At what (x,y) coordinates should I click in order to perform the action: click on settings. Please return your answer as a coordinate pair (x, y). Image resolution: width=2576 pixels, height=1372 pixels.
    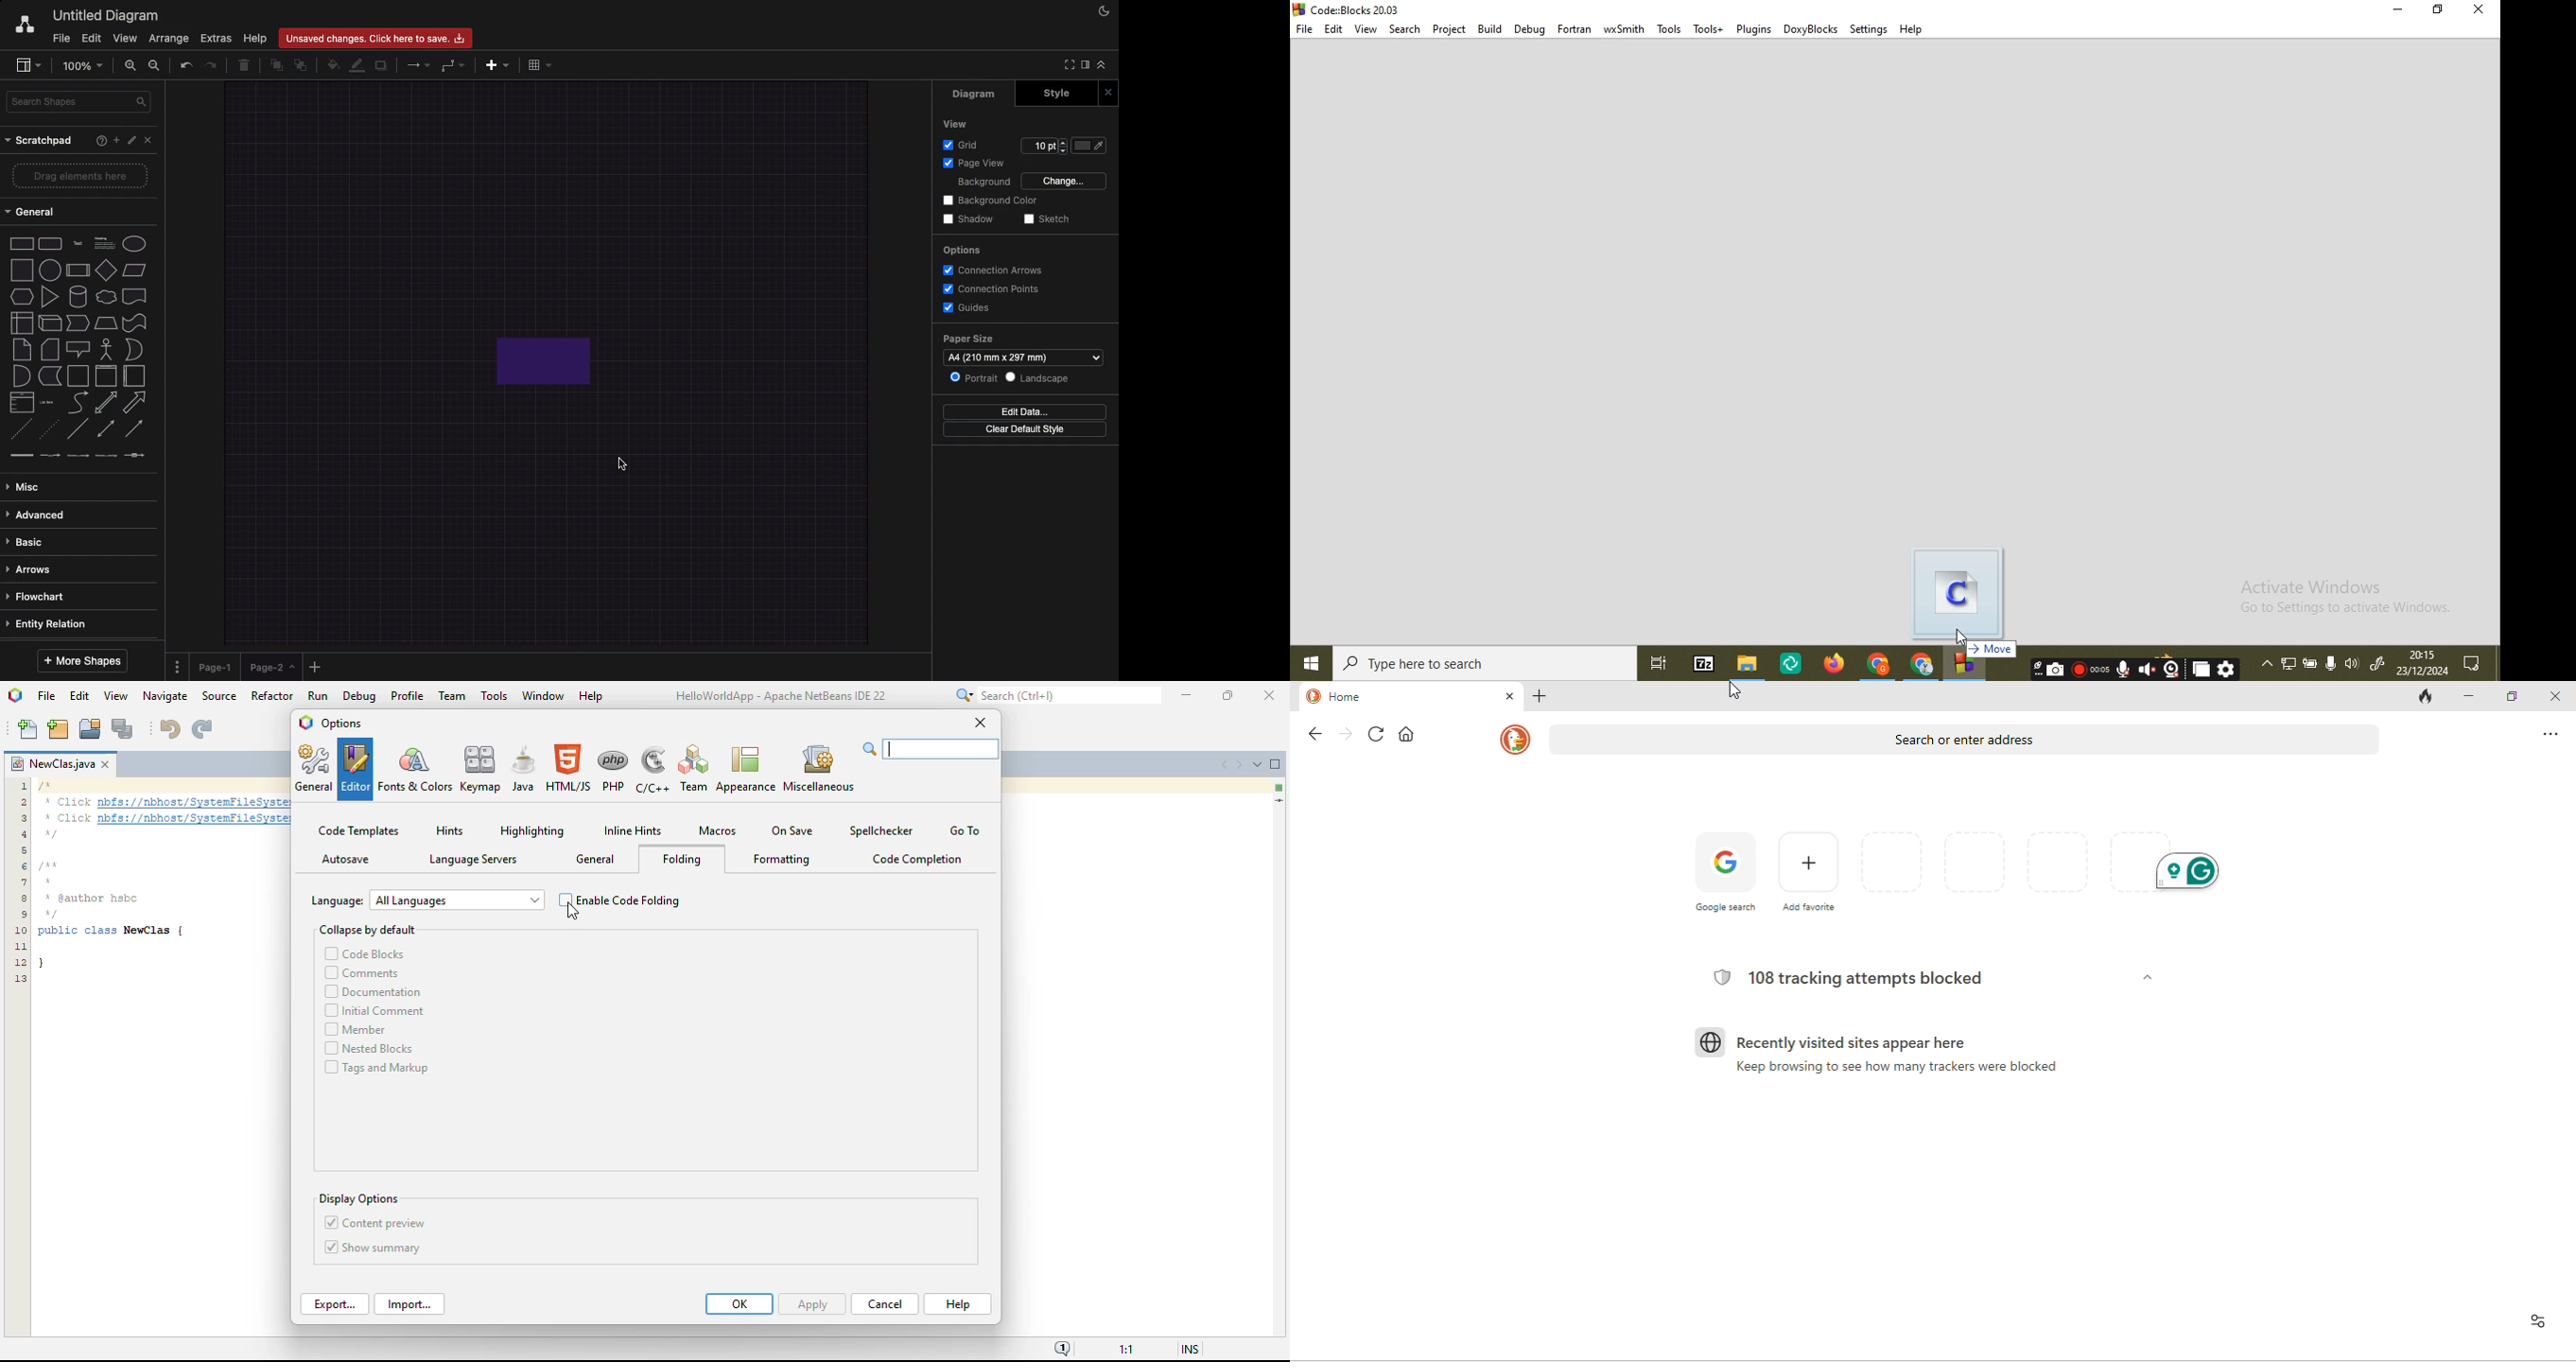
    Looking at the image, I should click on (1868, 28).